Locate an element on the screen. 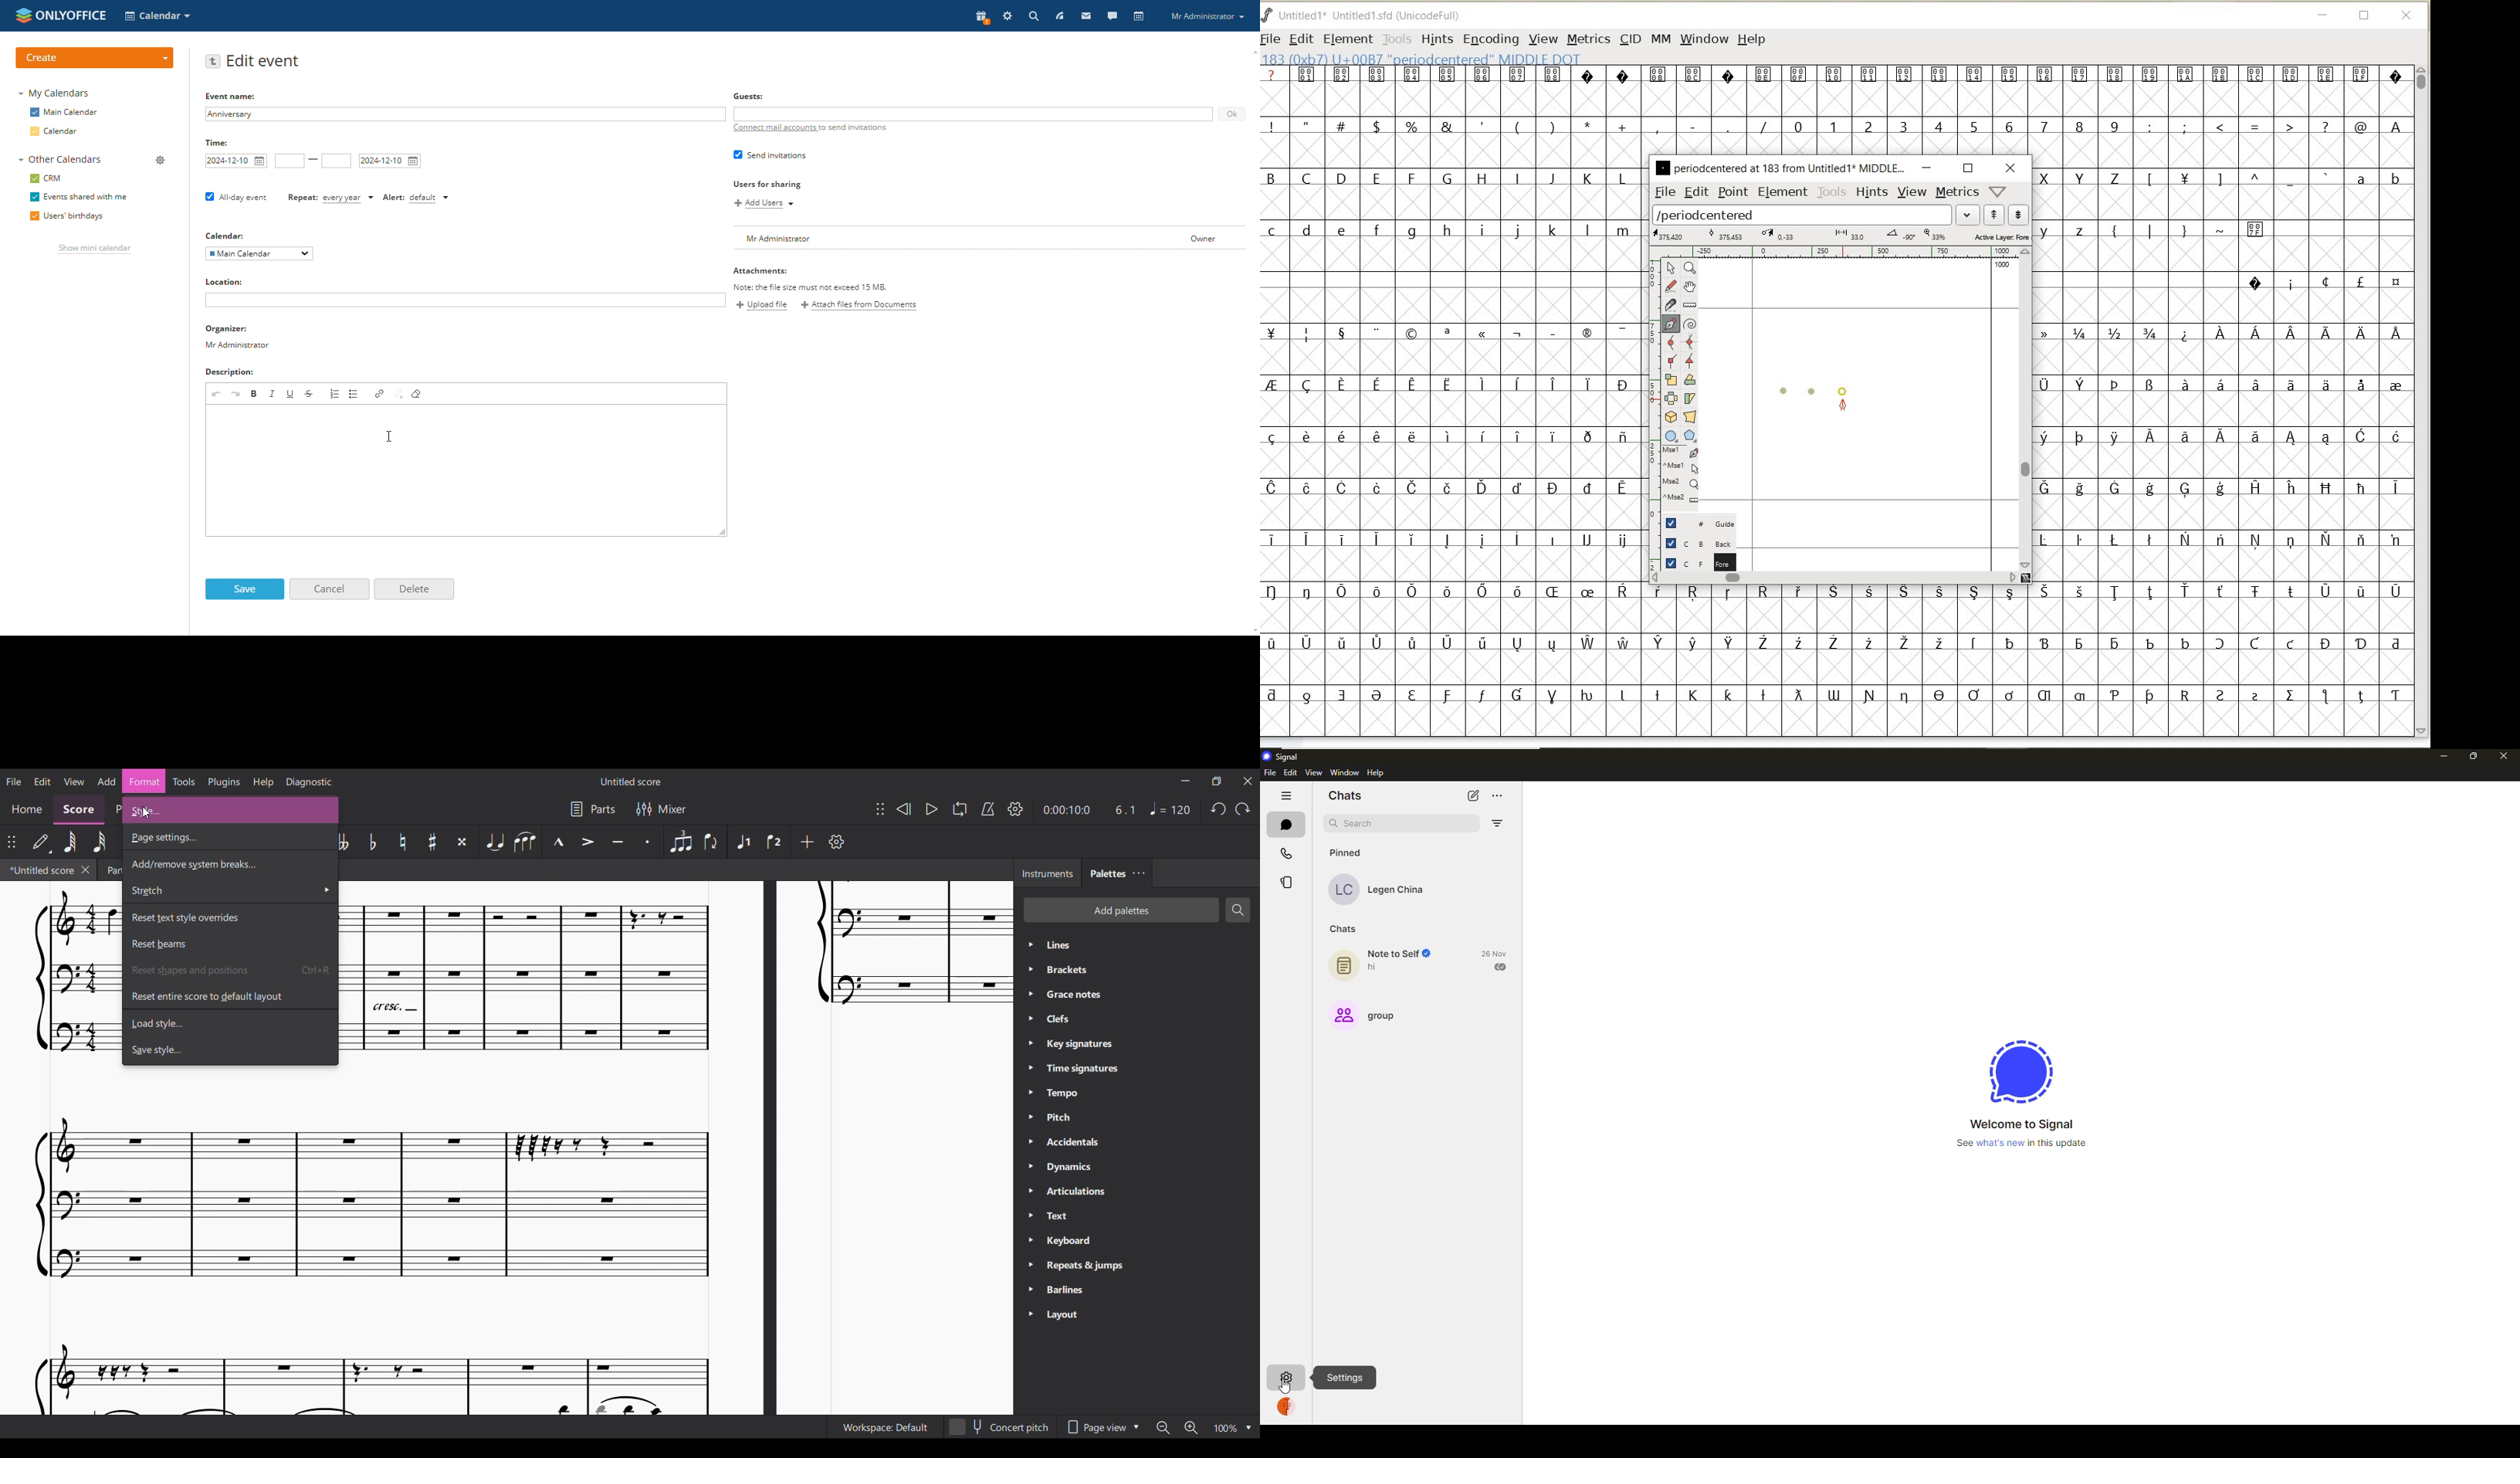  Mixer settings is located at coordinates (661, 808).